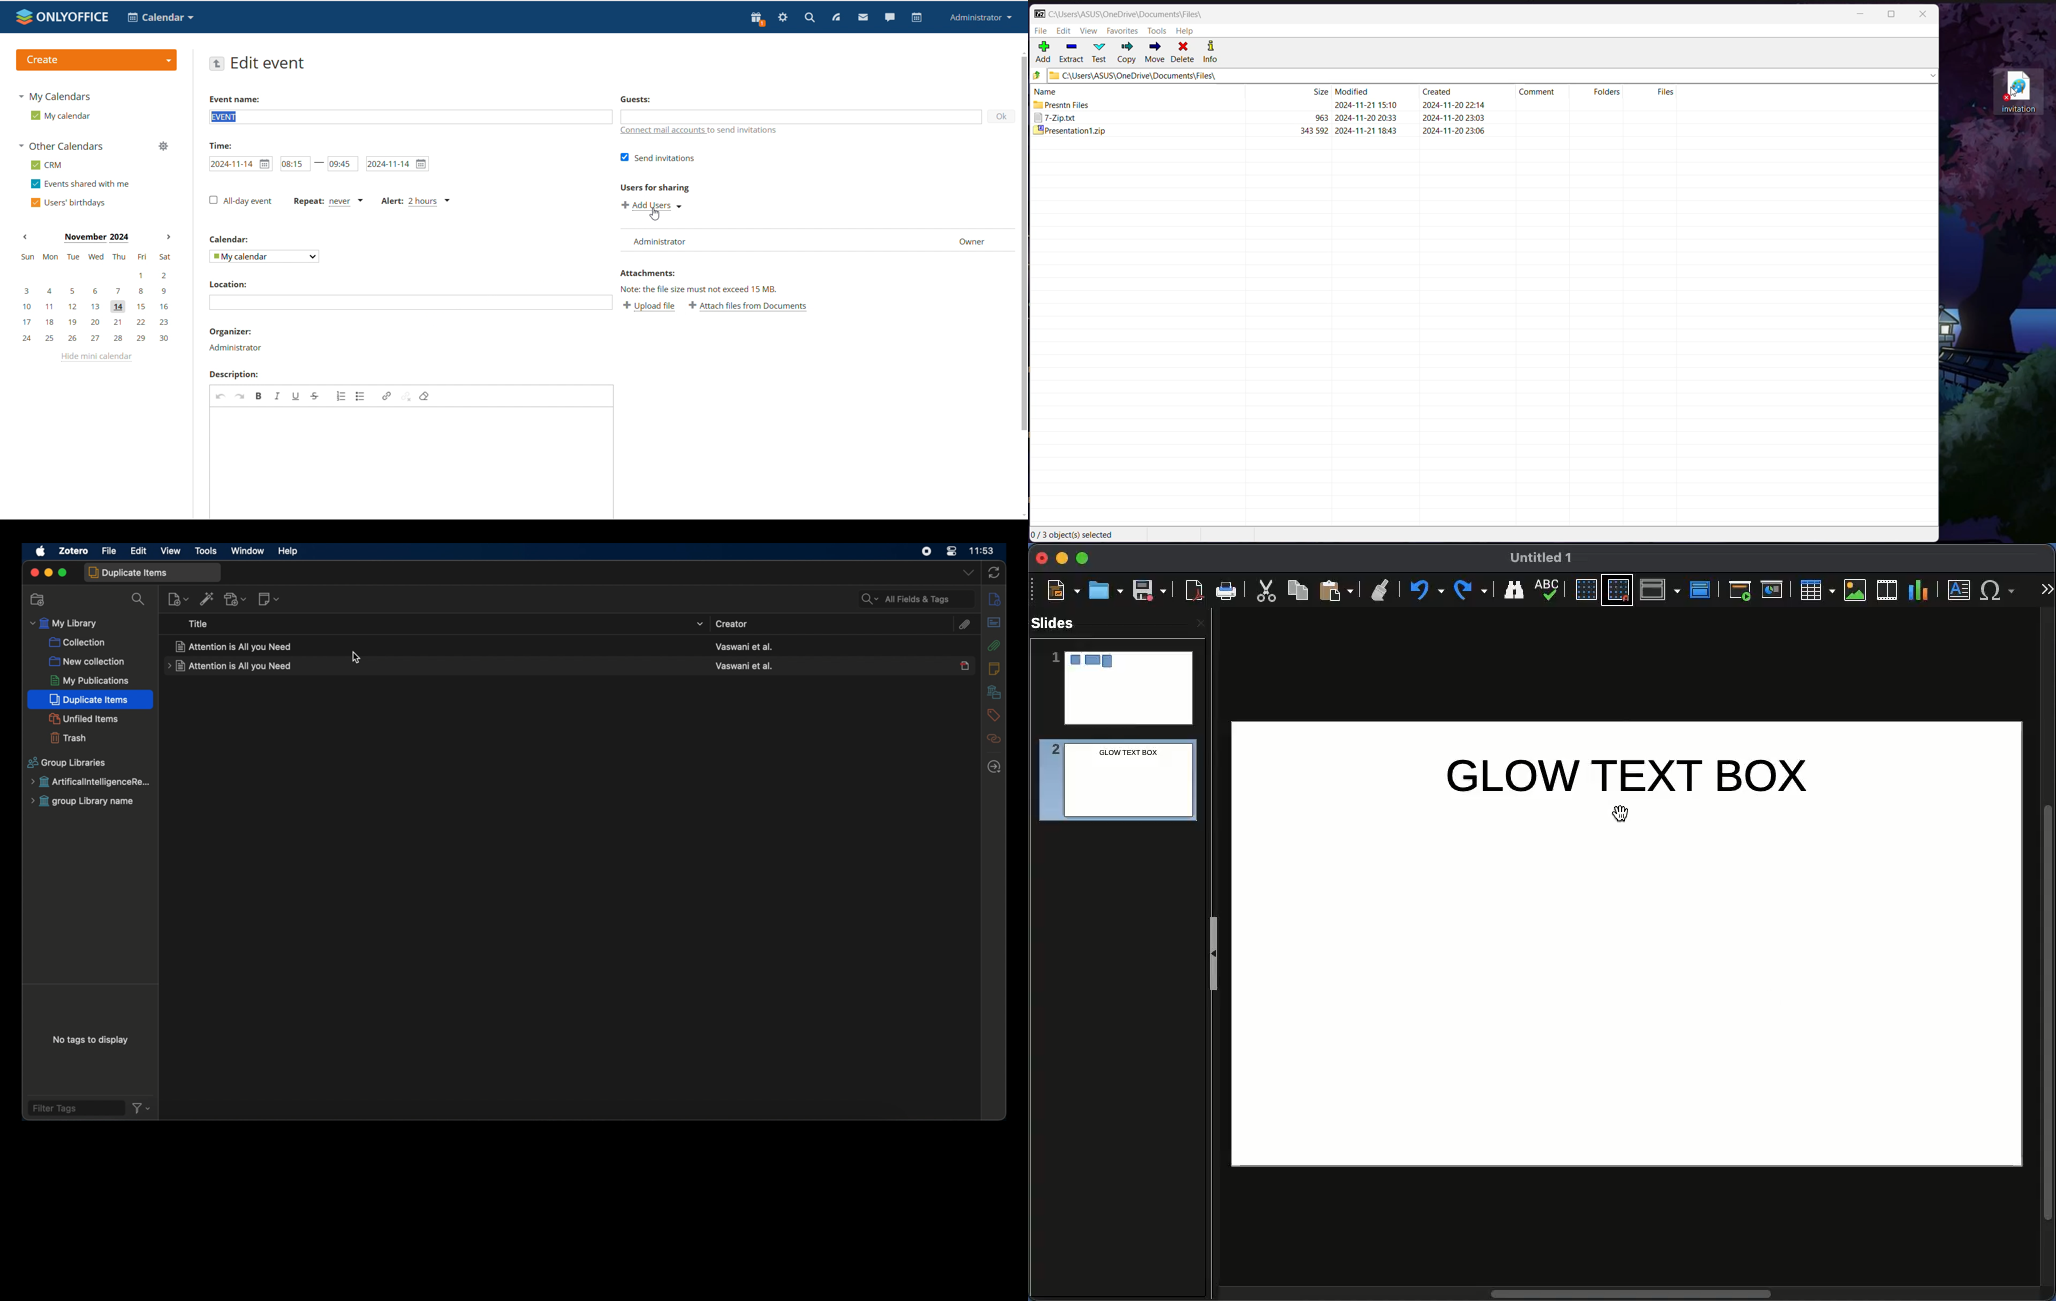  Describe the element at coordinates (67, 763) in the screenshot. I see `group libraries` at that location.